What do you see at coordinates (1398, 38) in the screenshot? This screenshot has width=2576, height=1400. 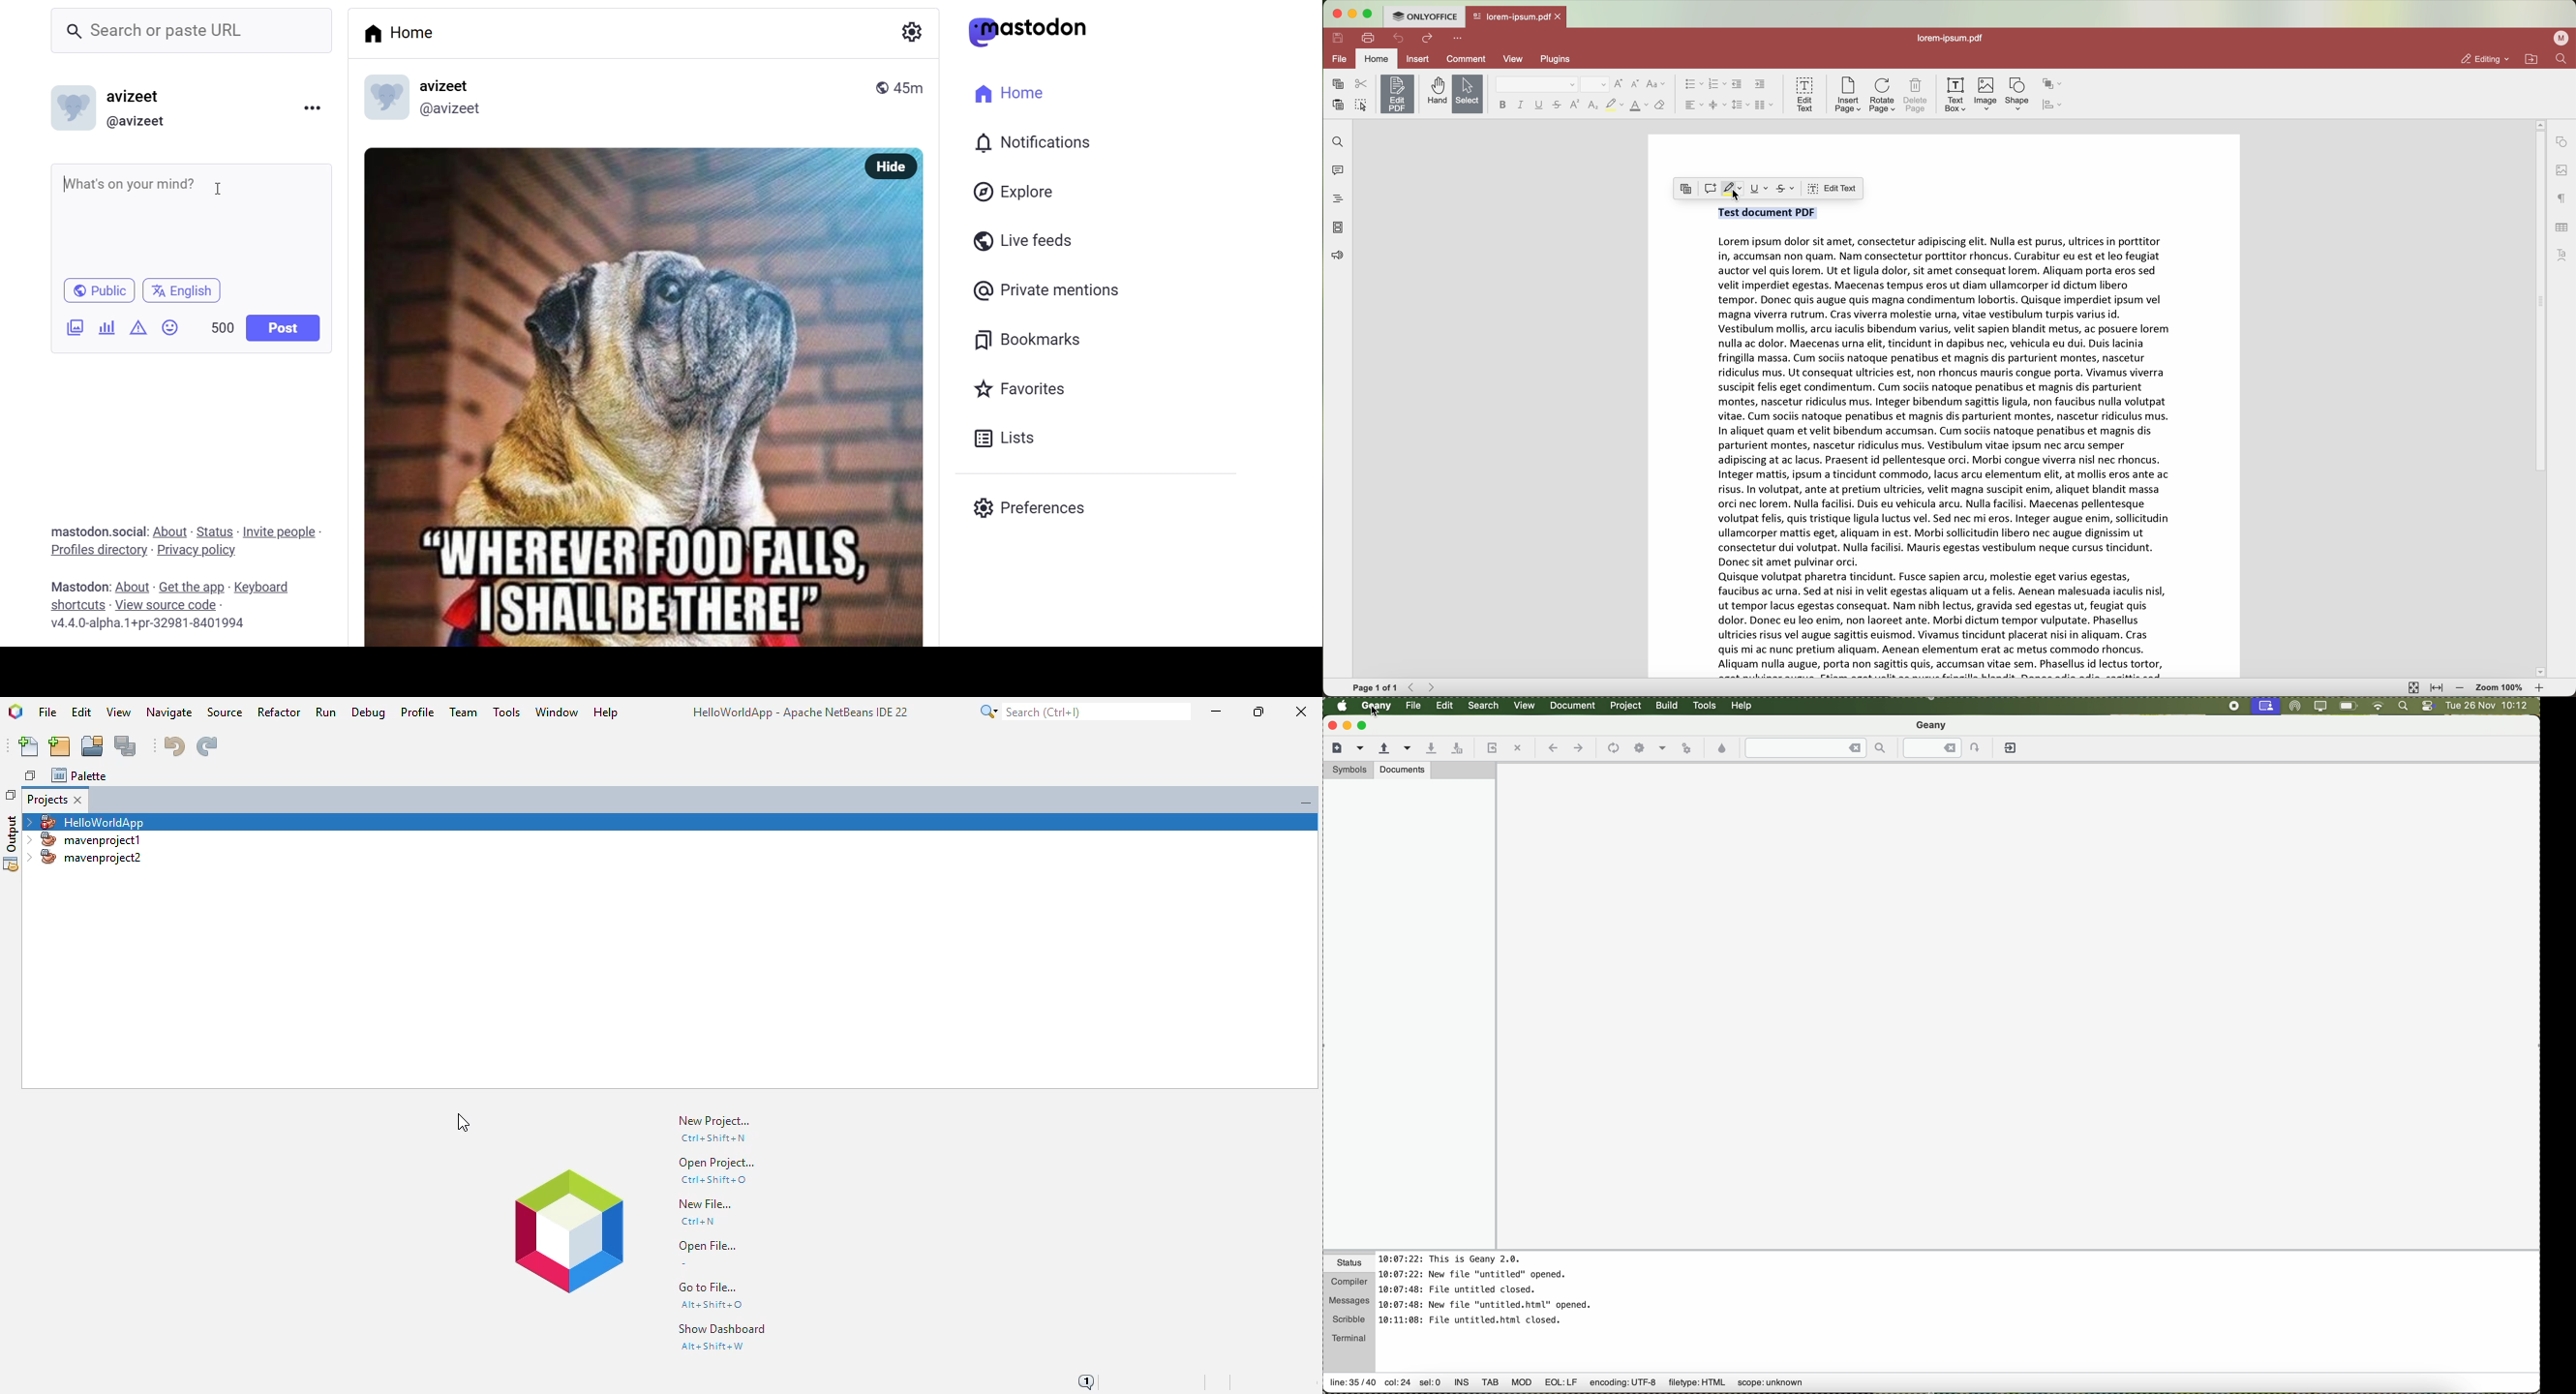 I see `undo` at bounding box center [1398, 38].